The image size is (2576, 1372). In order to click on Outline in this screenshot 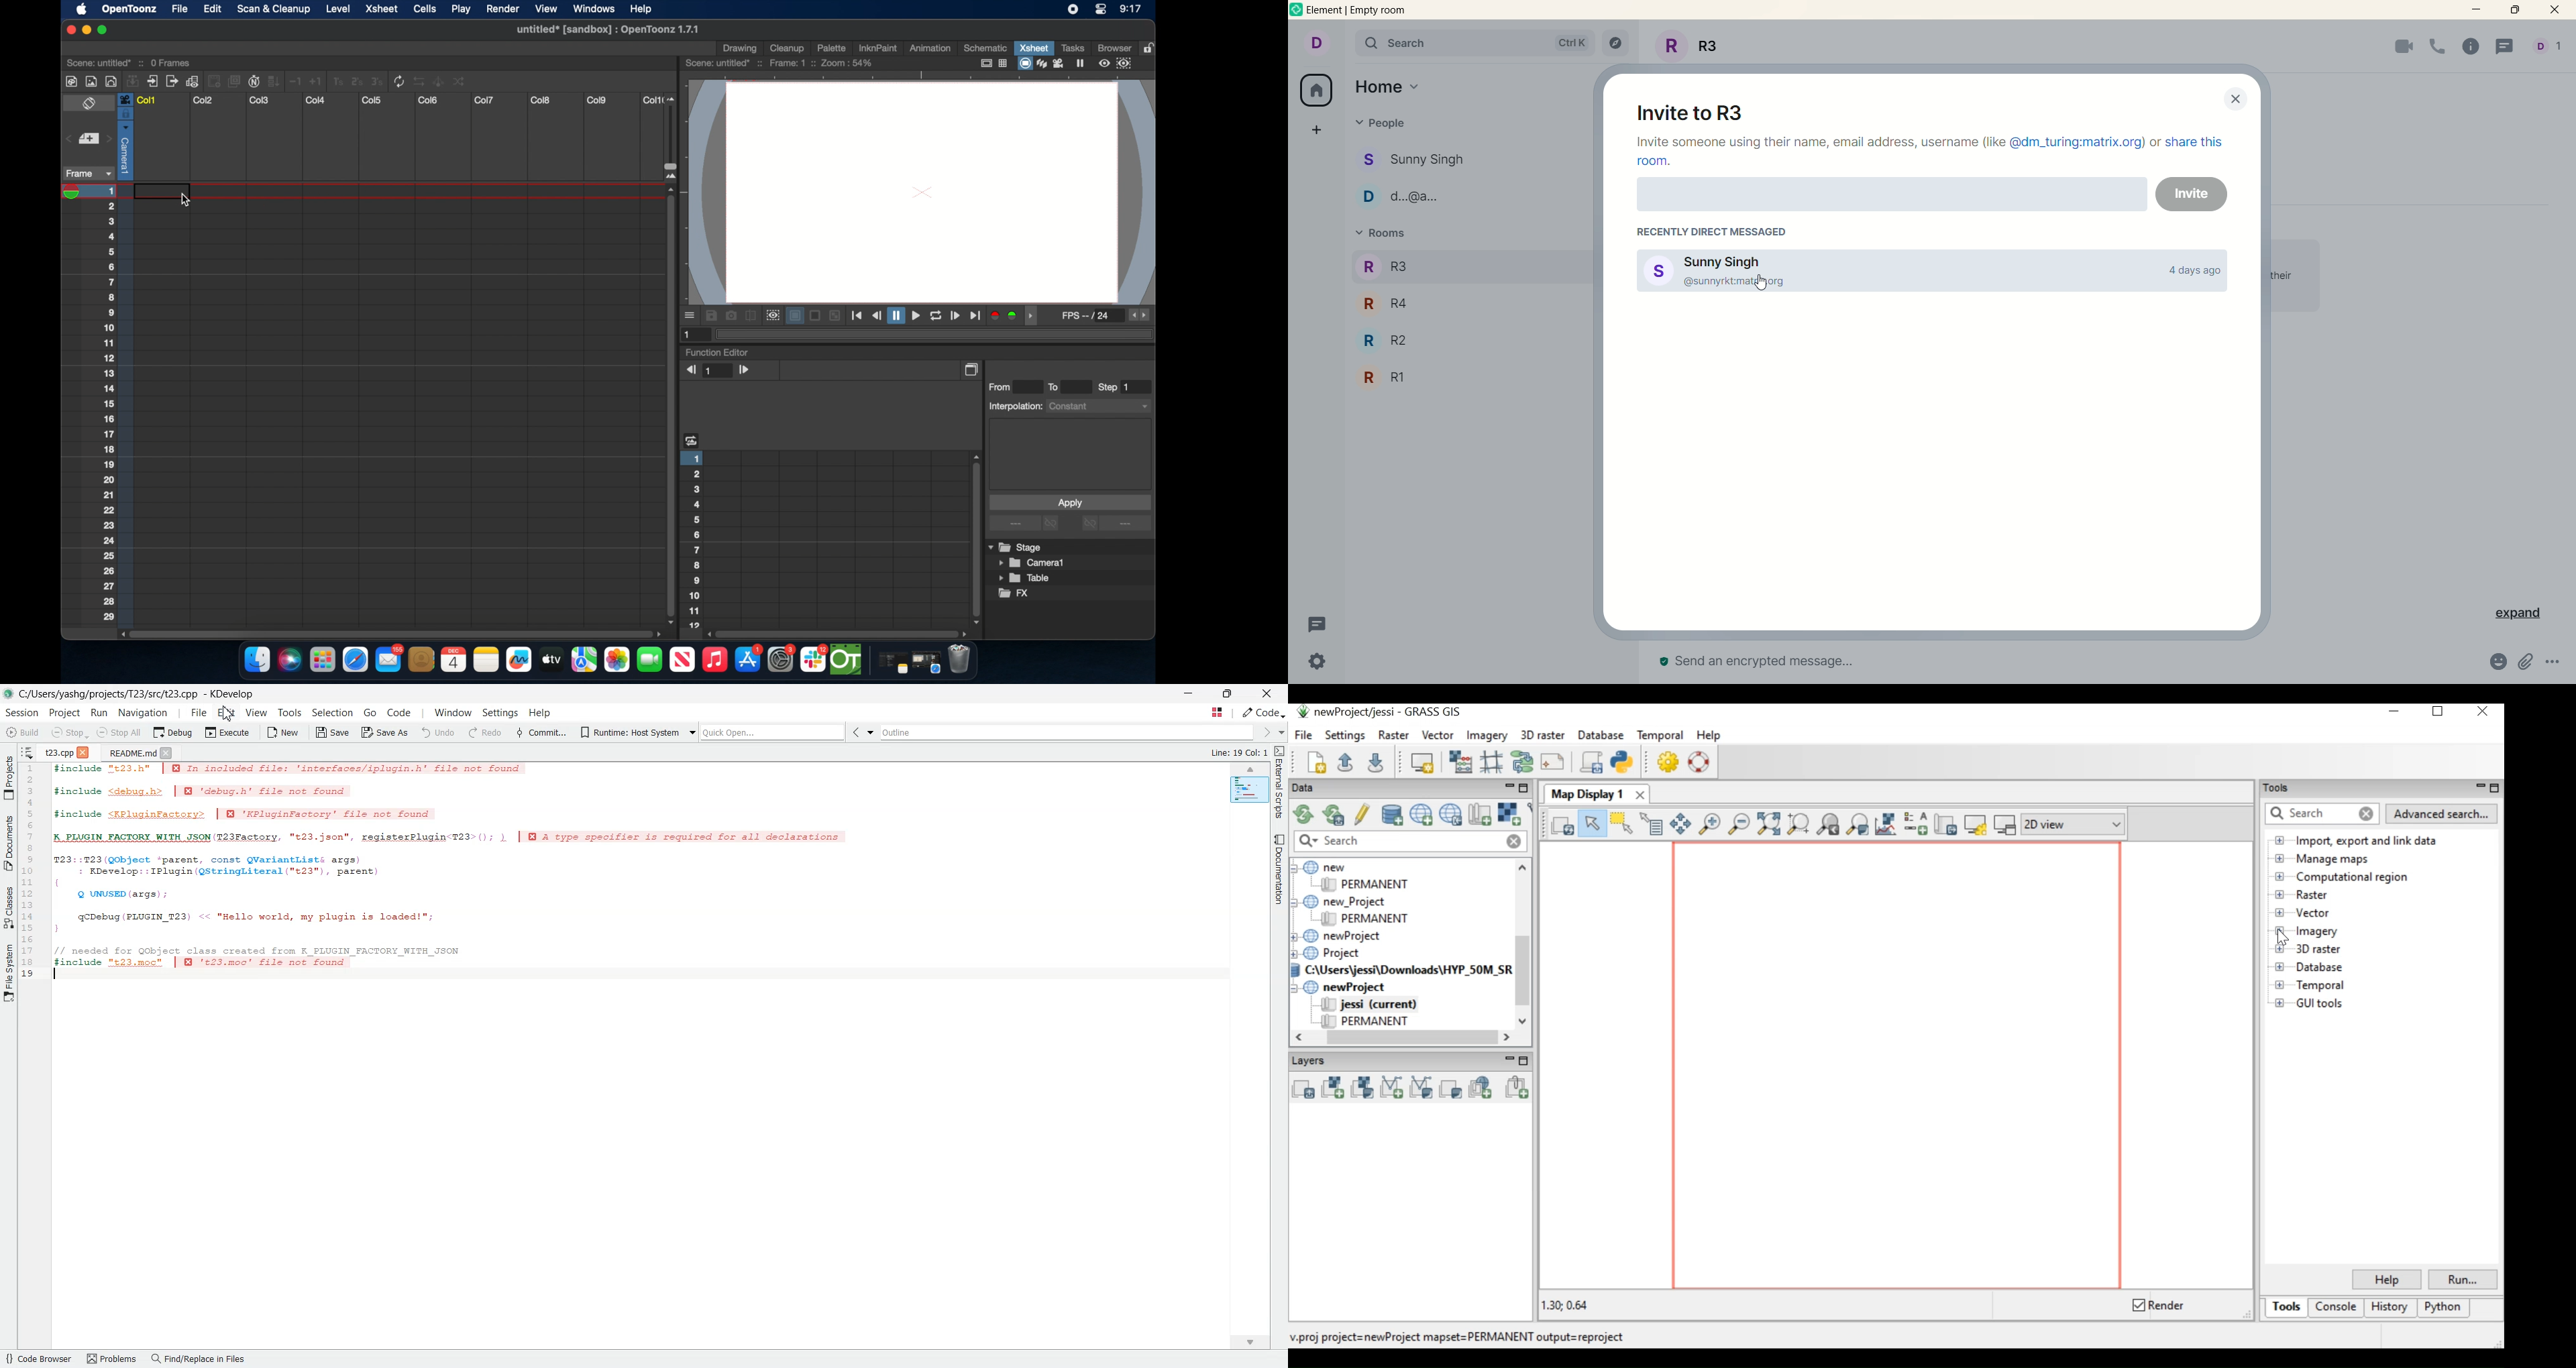, I will do `click(1069, 732)`.